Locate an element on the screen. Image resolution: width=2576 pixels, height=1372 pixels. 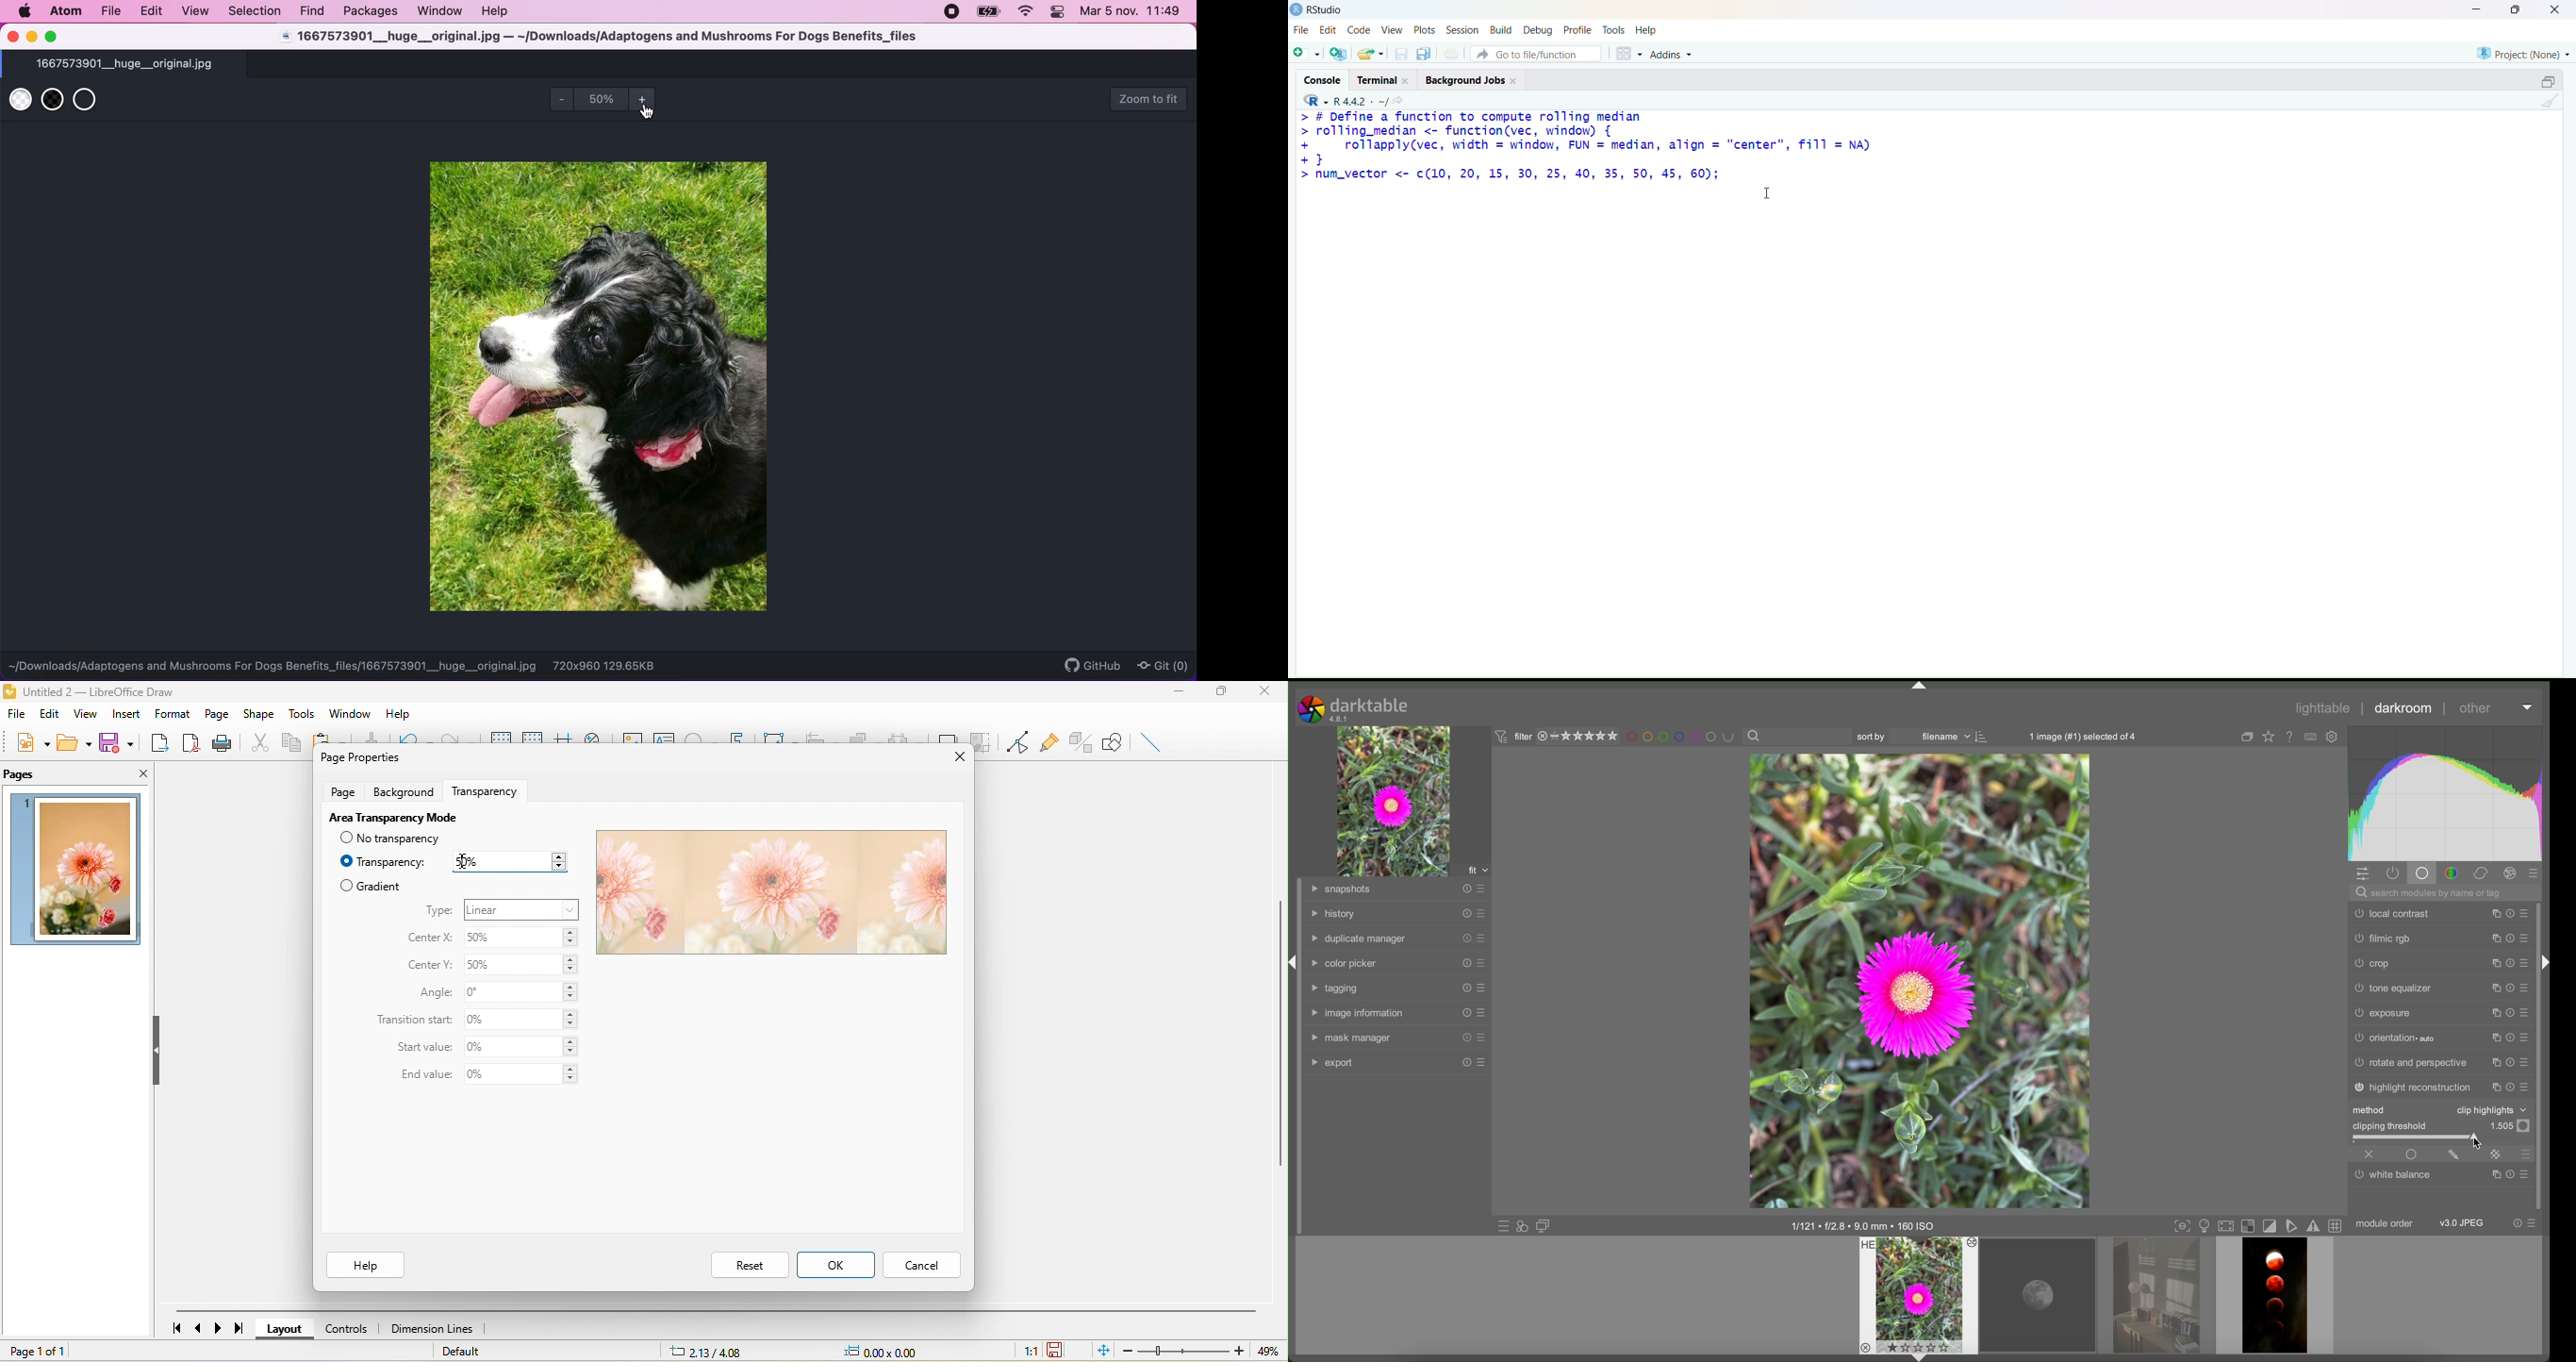
arrow is located at coordinates (2545, 962).